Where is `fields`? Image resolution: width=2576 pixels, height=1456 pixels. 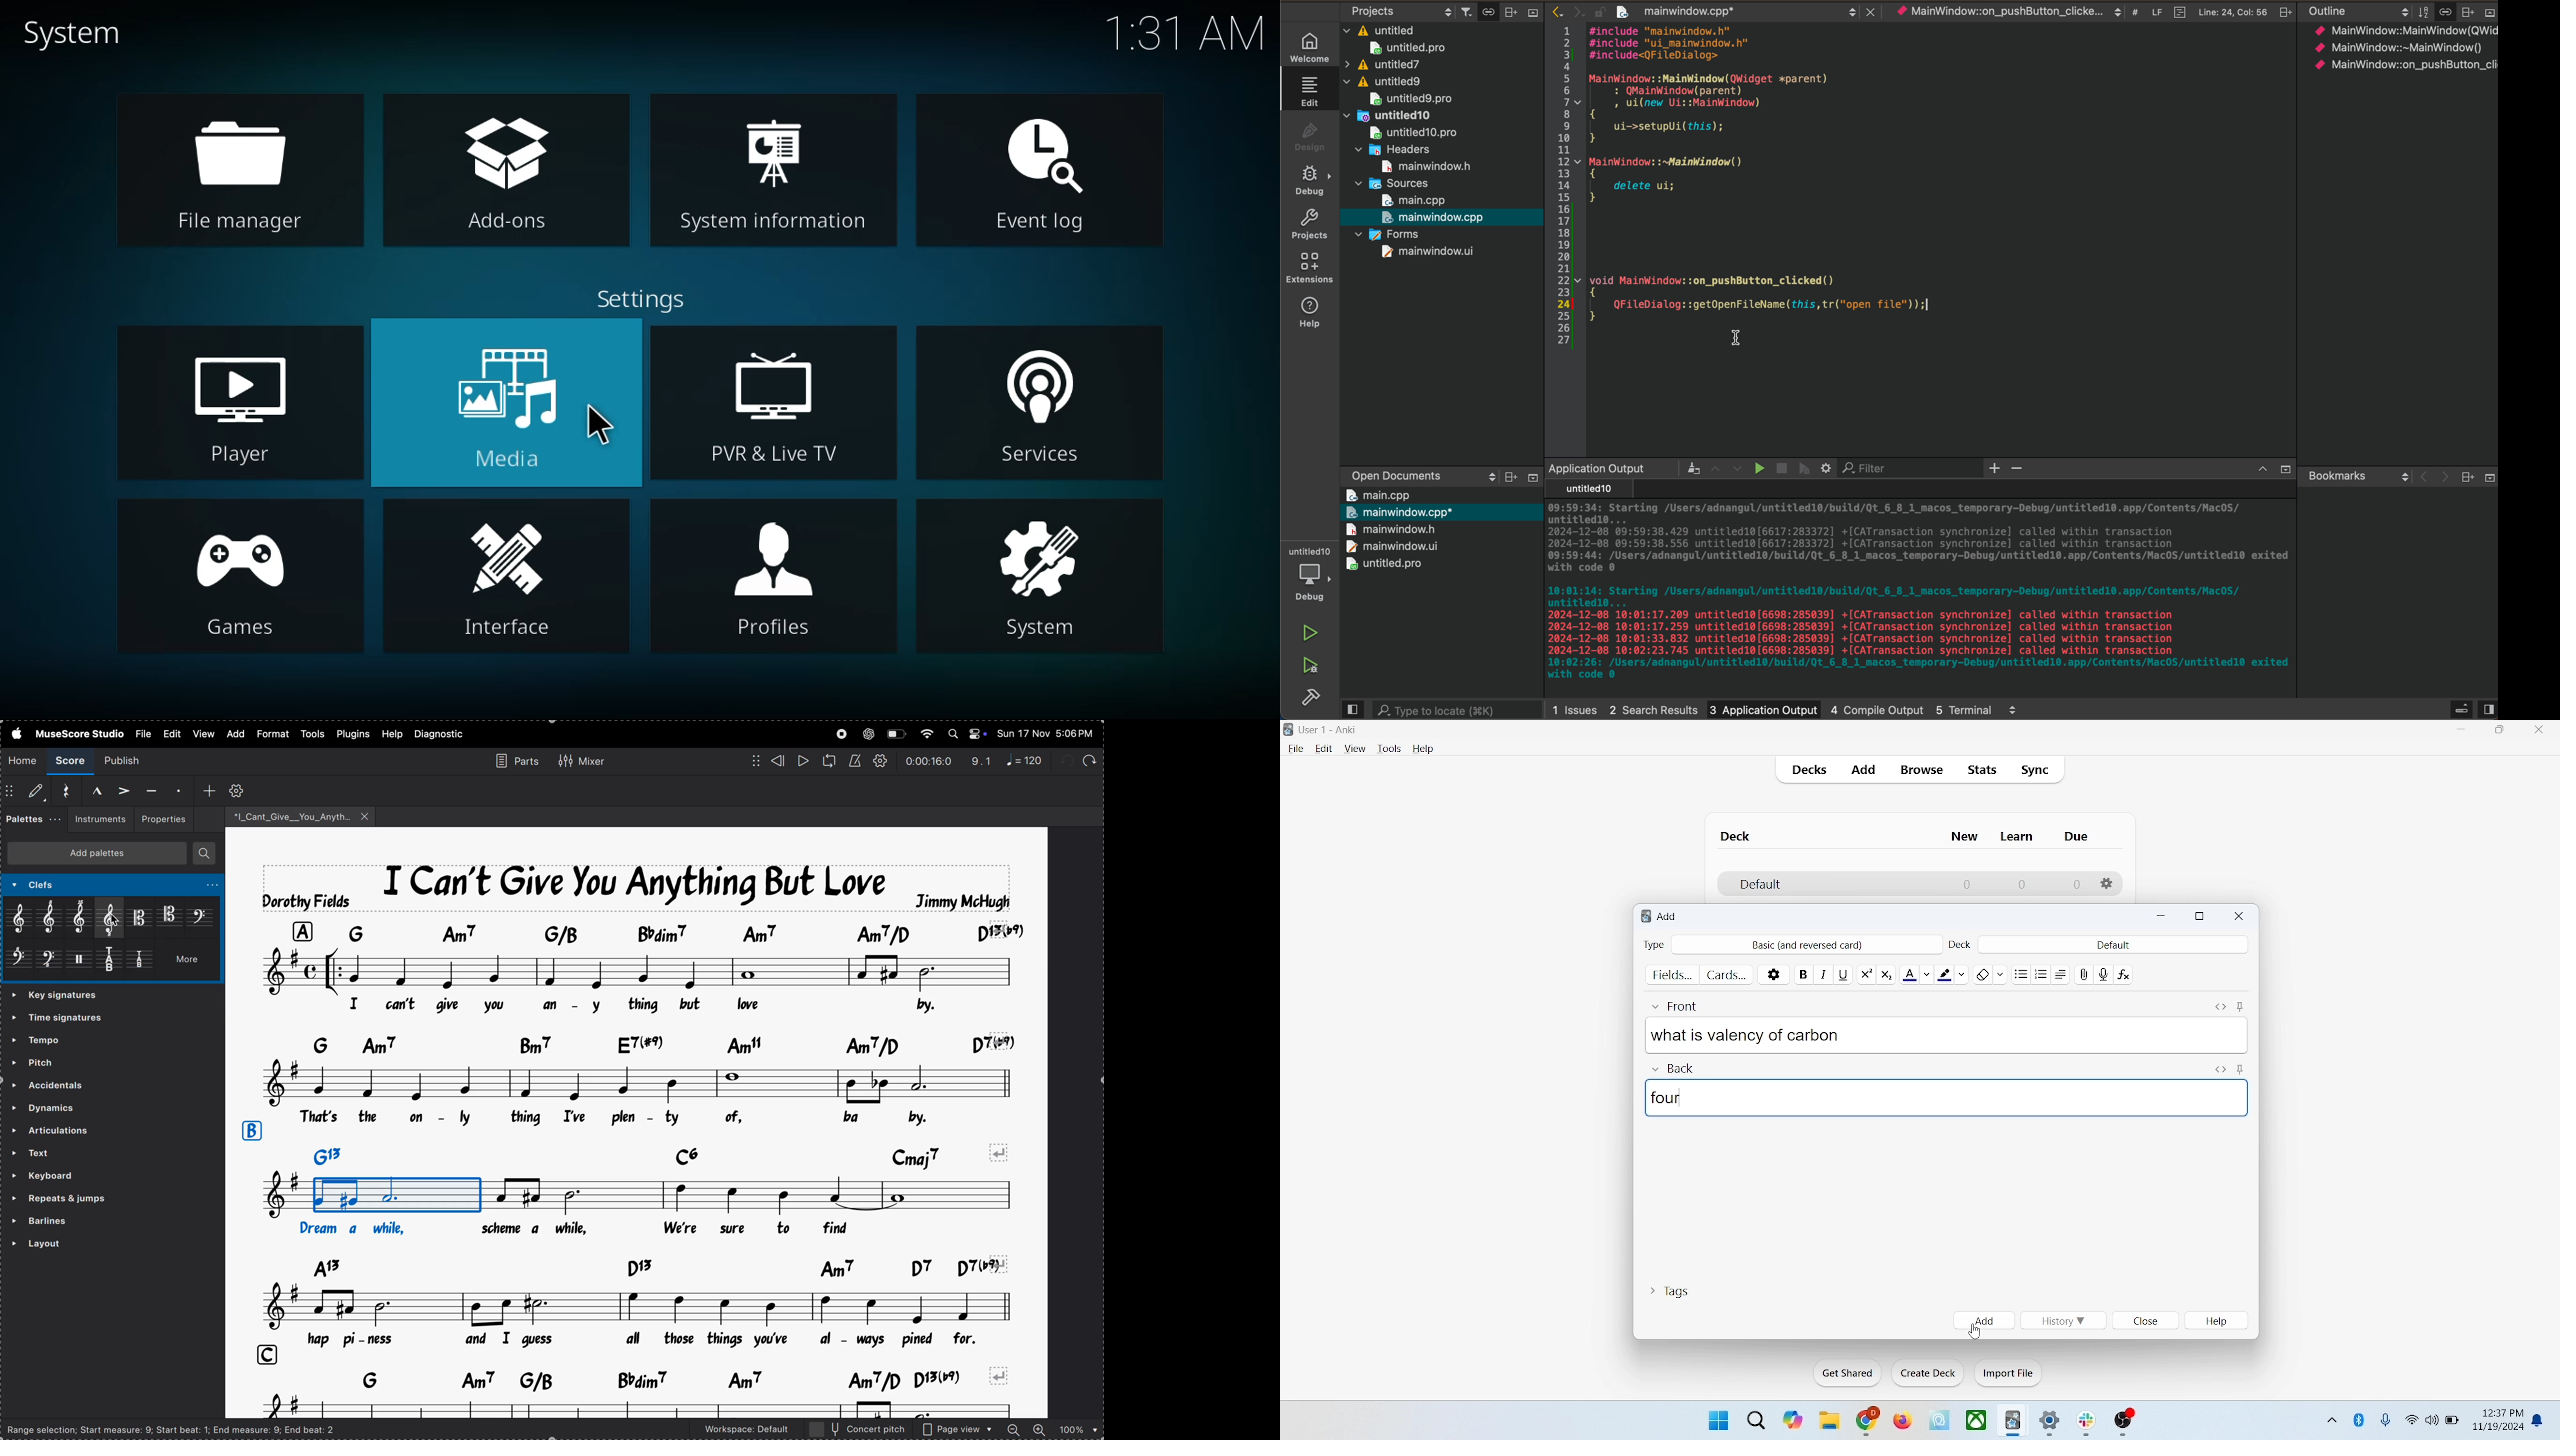
fields is located at coordinates (1672, 973).